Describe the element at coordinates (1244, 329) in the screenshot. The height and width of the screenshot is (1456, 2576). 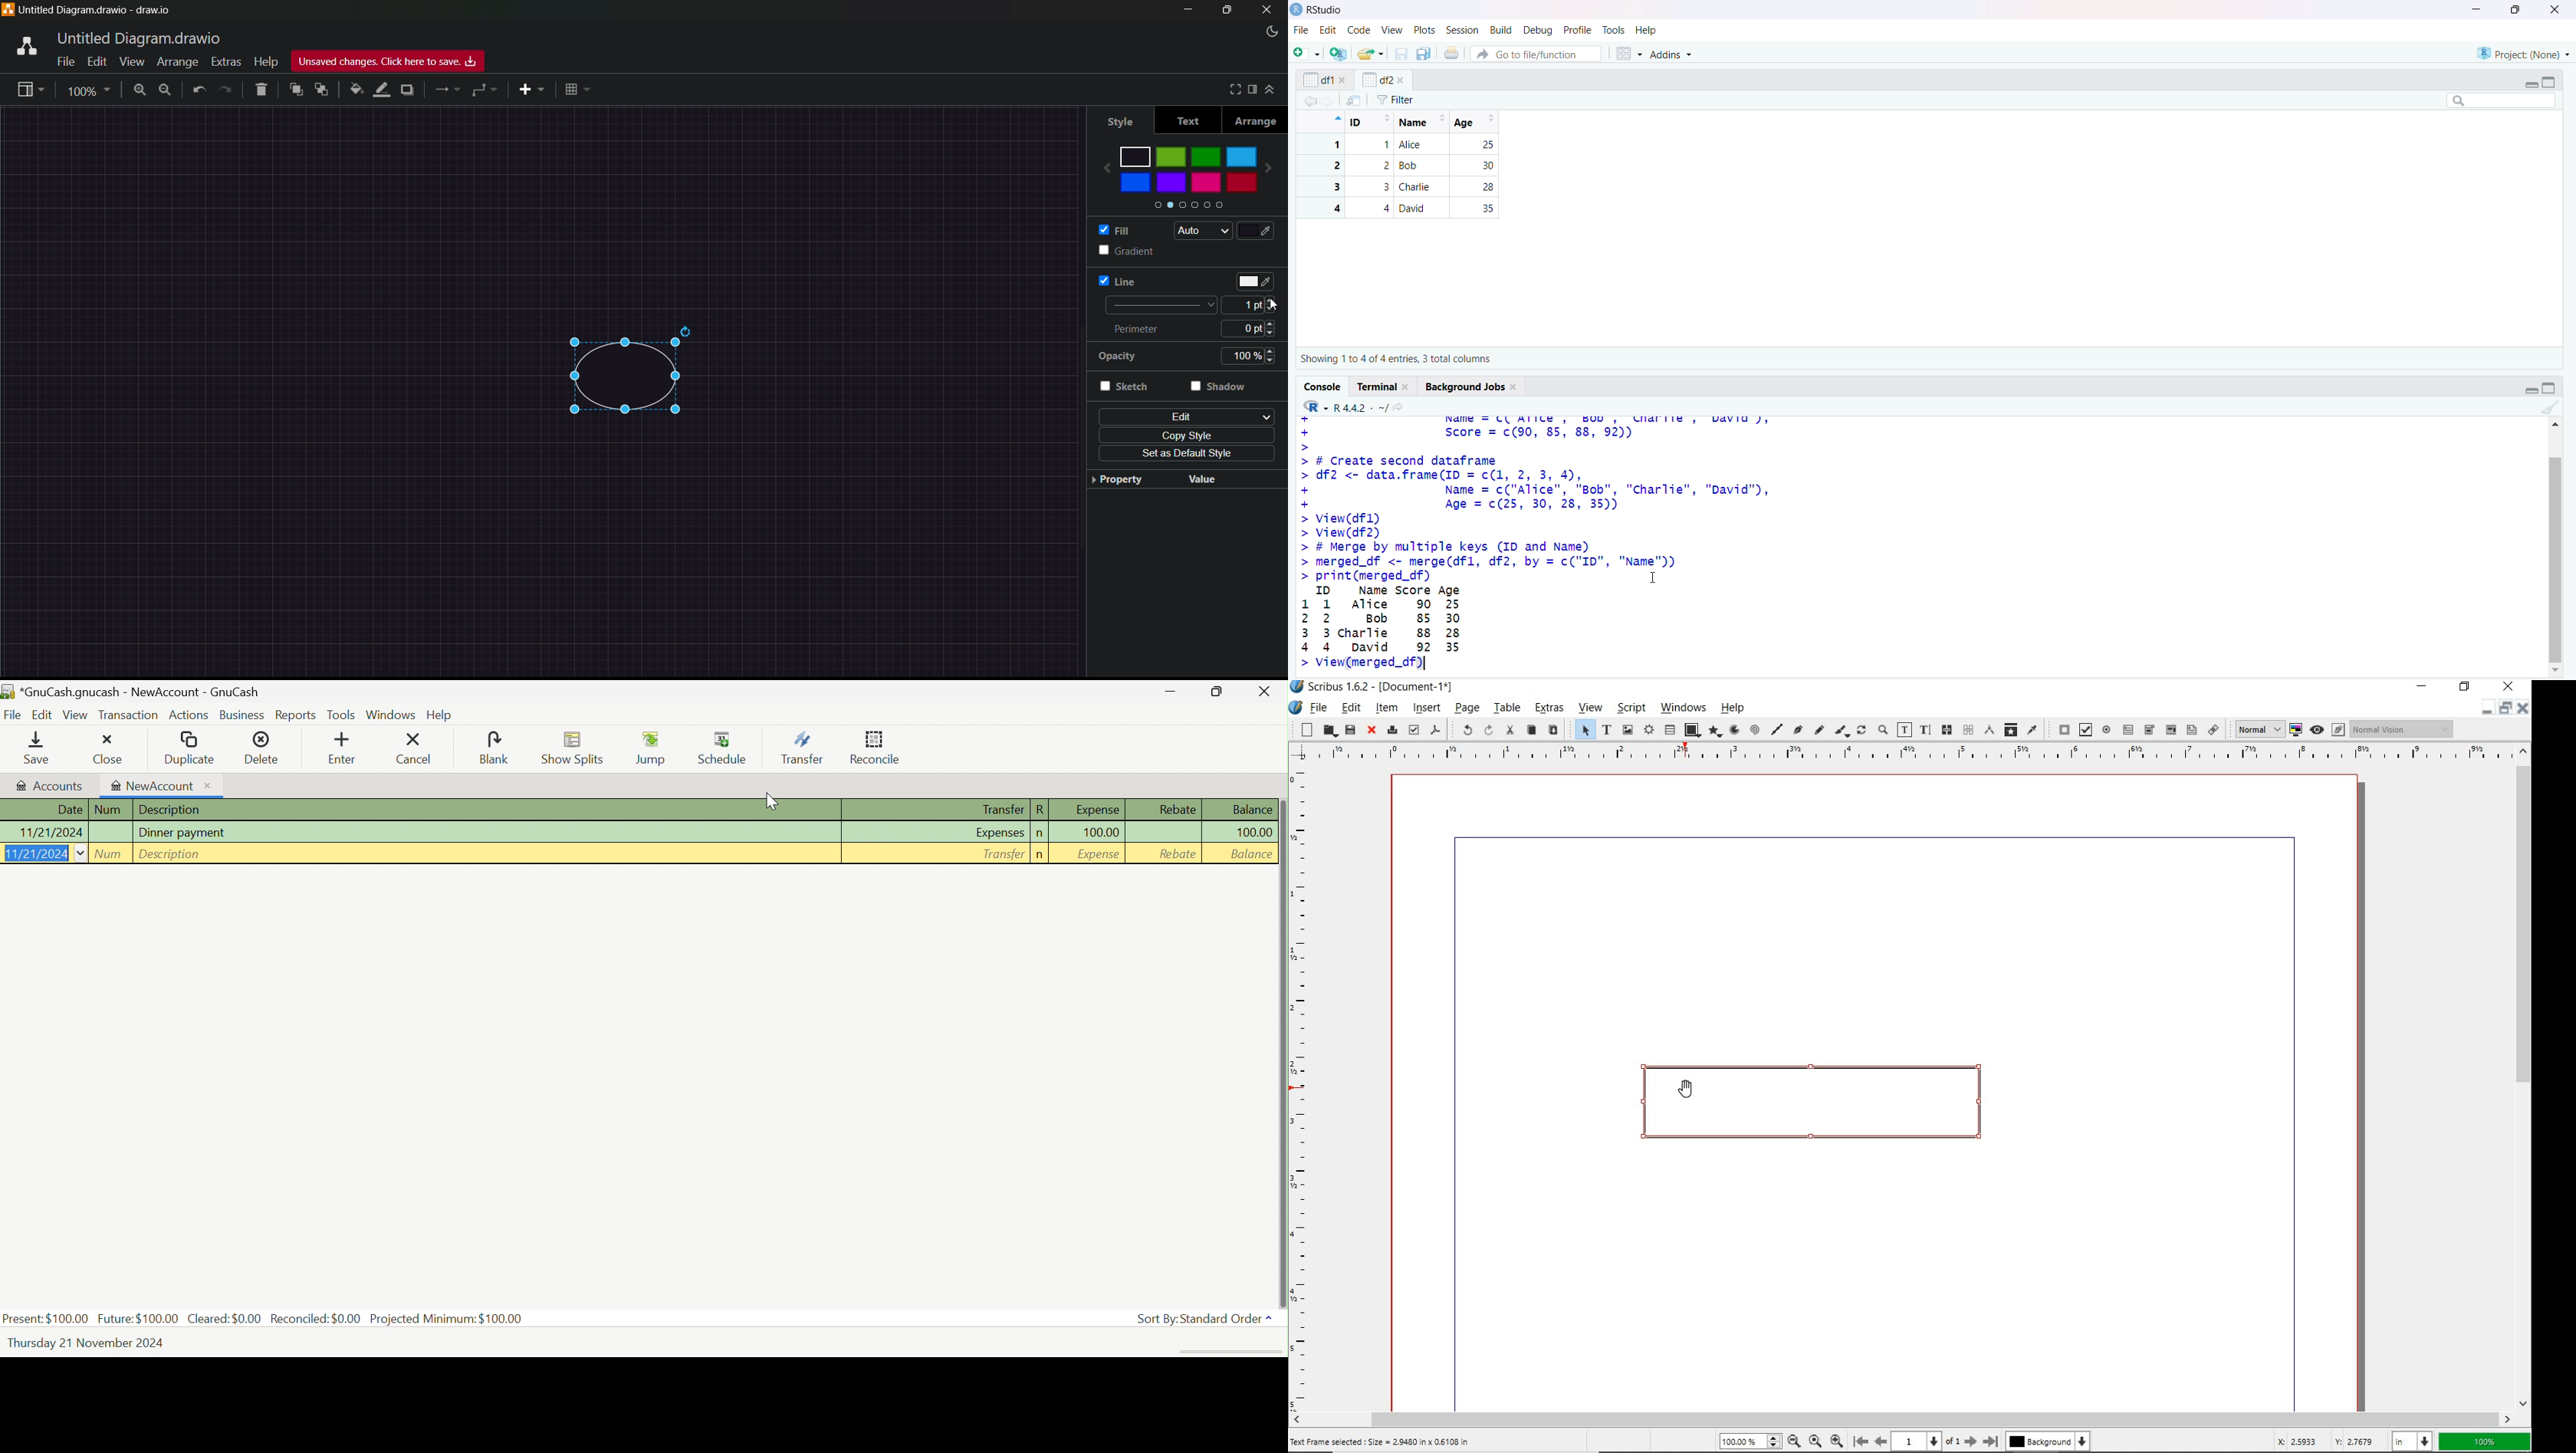
I see `current perimeter 0 pt` at that location.